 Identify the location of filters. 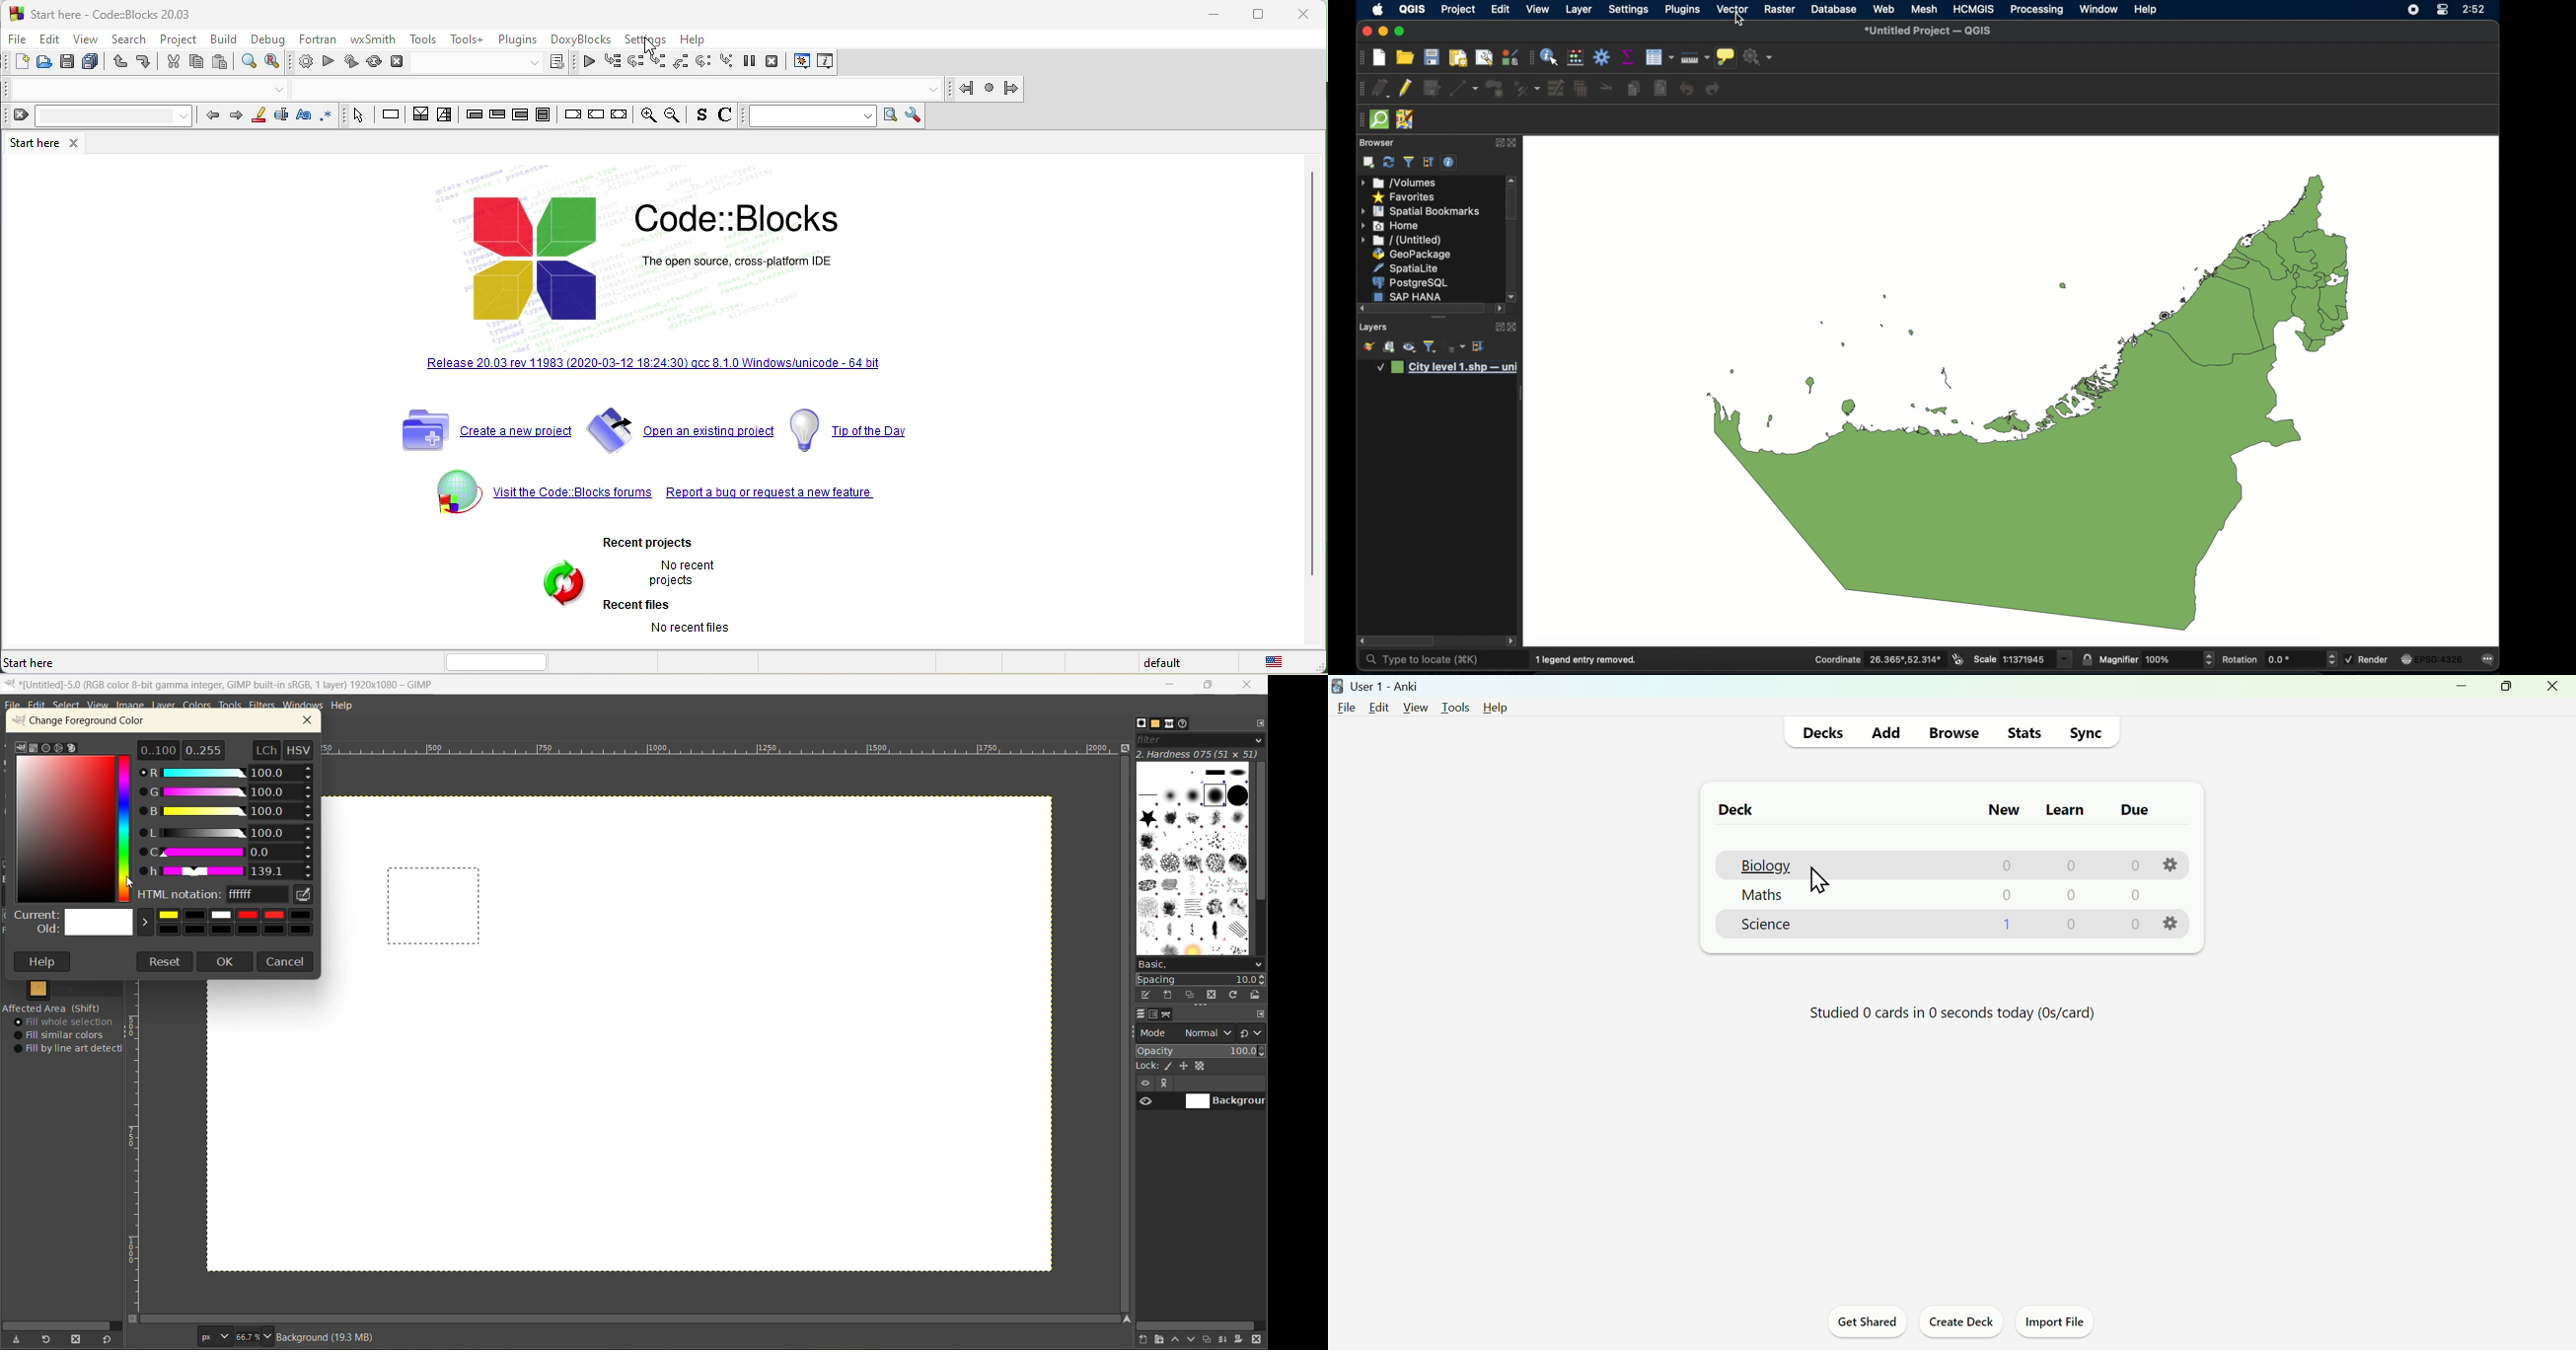
(263, 705).